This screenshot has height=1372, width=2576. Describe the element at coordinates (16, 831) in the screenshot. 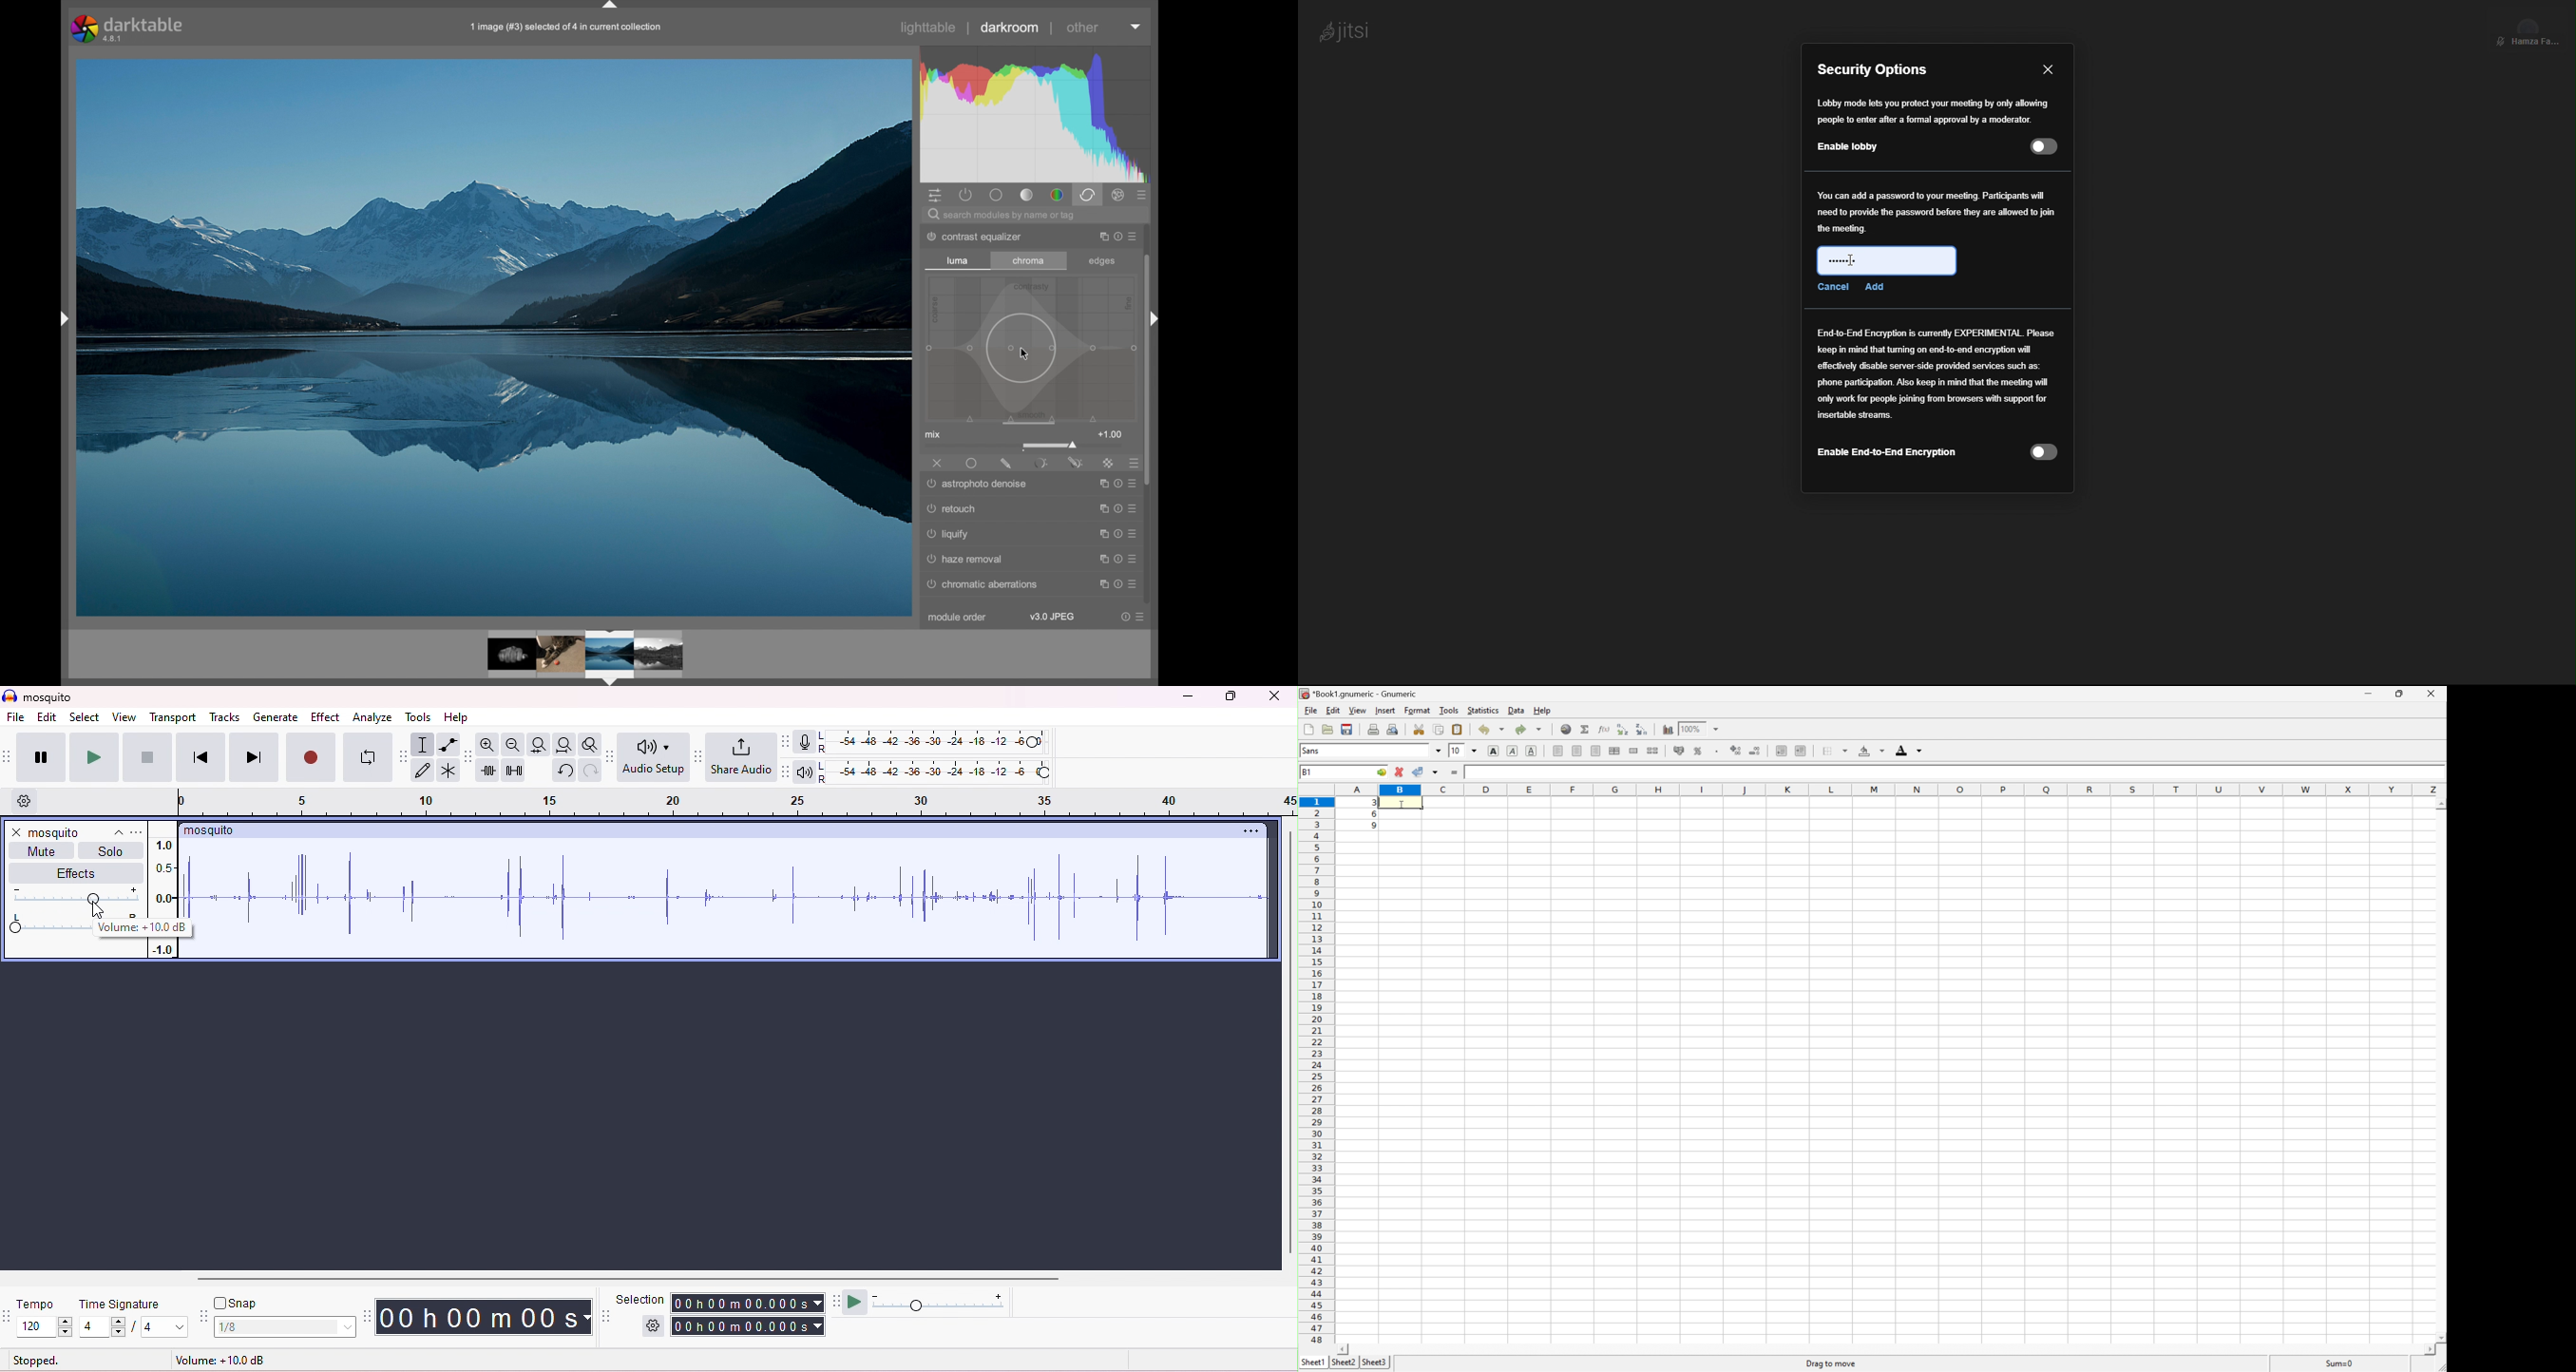

I see `close` at that location.